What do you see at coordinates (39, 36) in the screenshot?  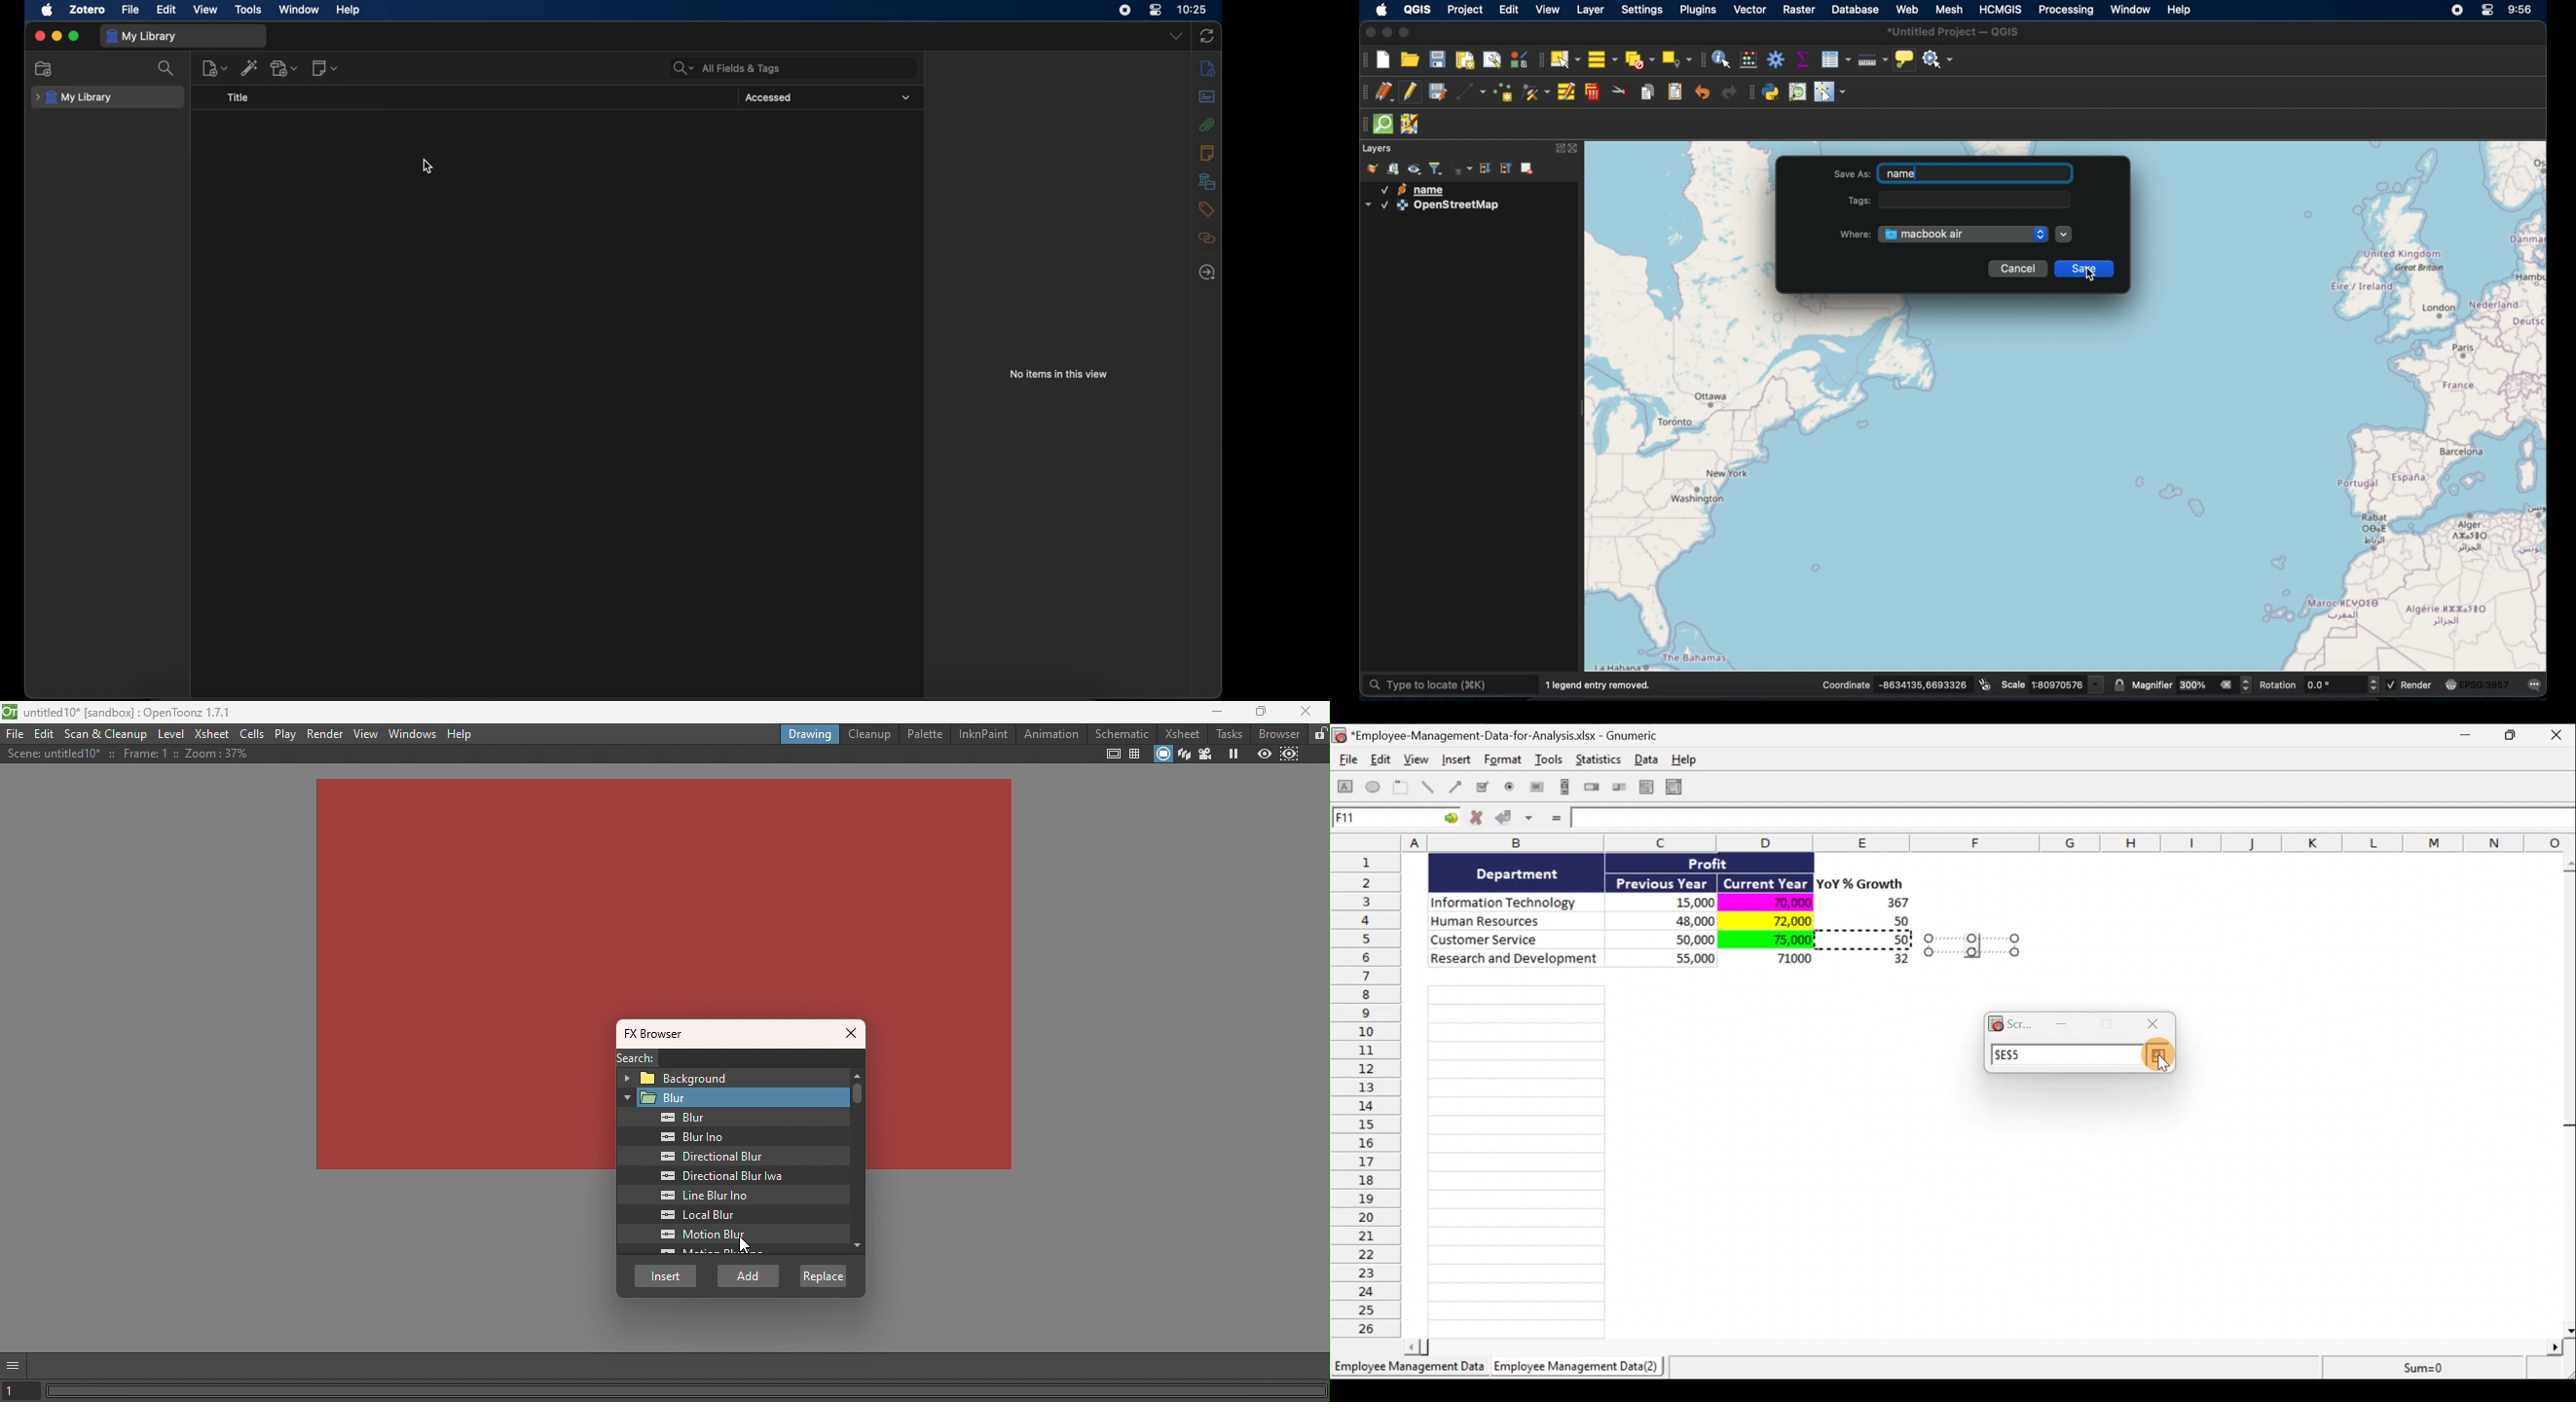 I see `close` at bounding box center [39, 36].